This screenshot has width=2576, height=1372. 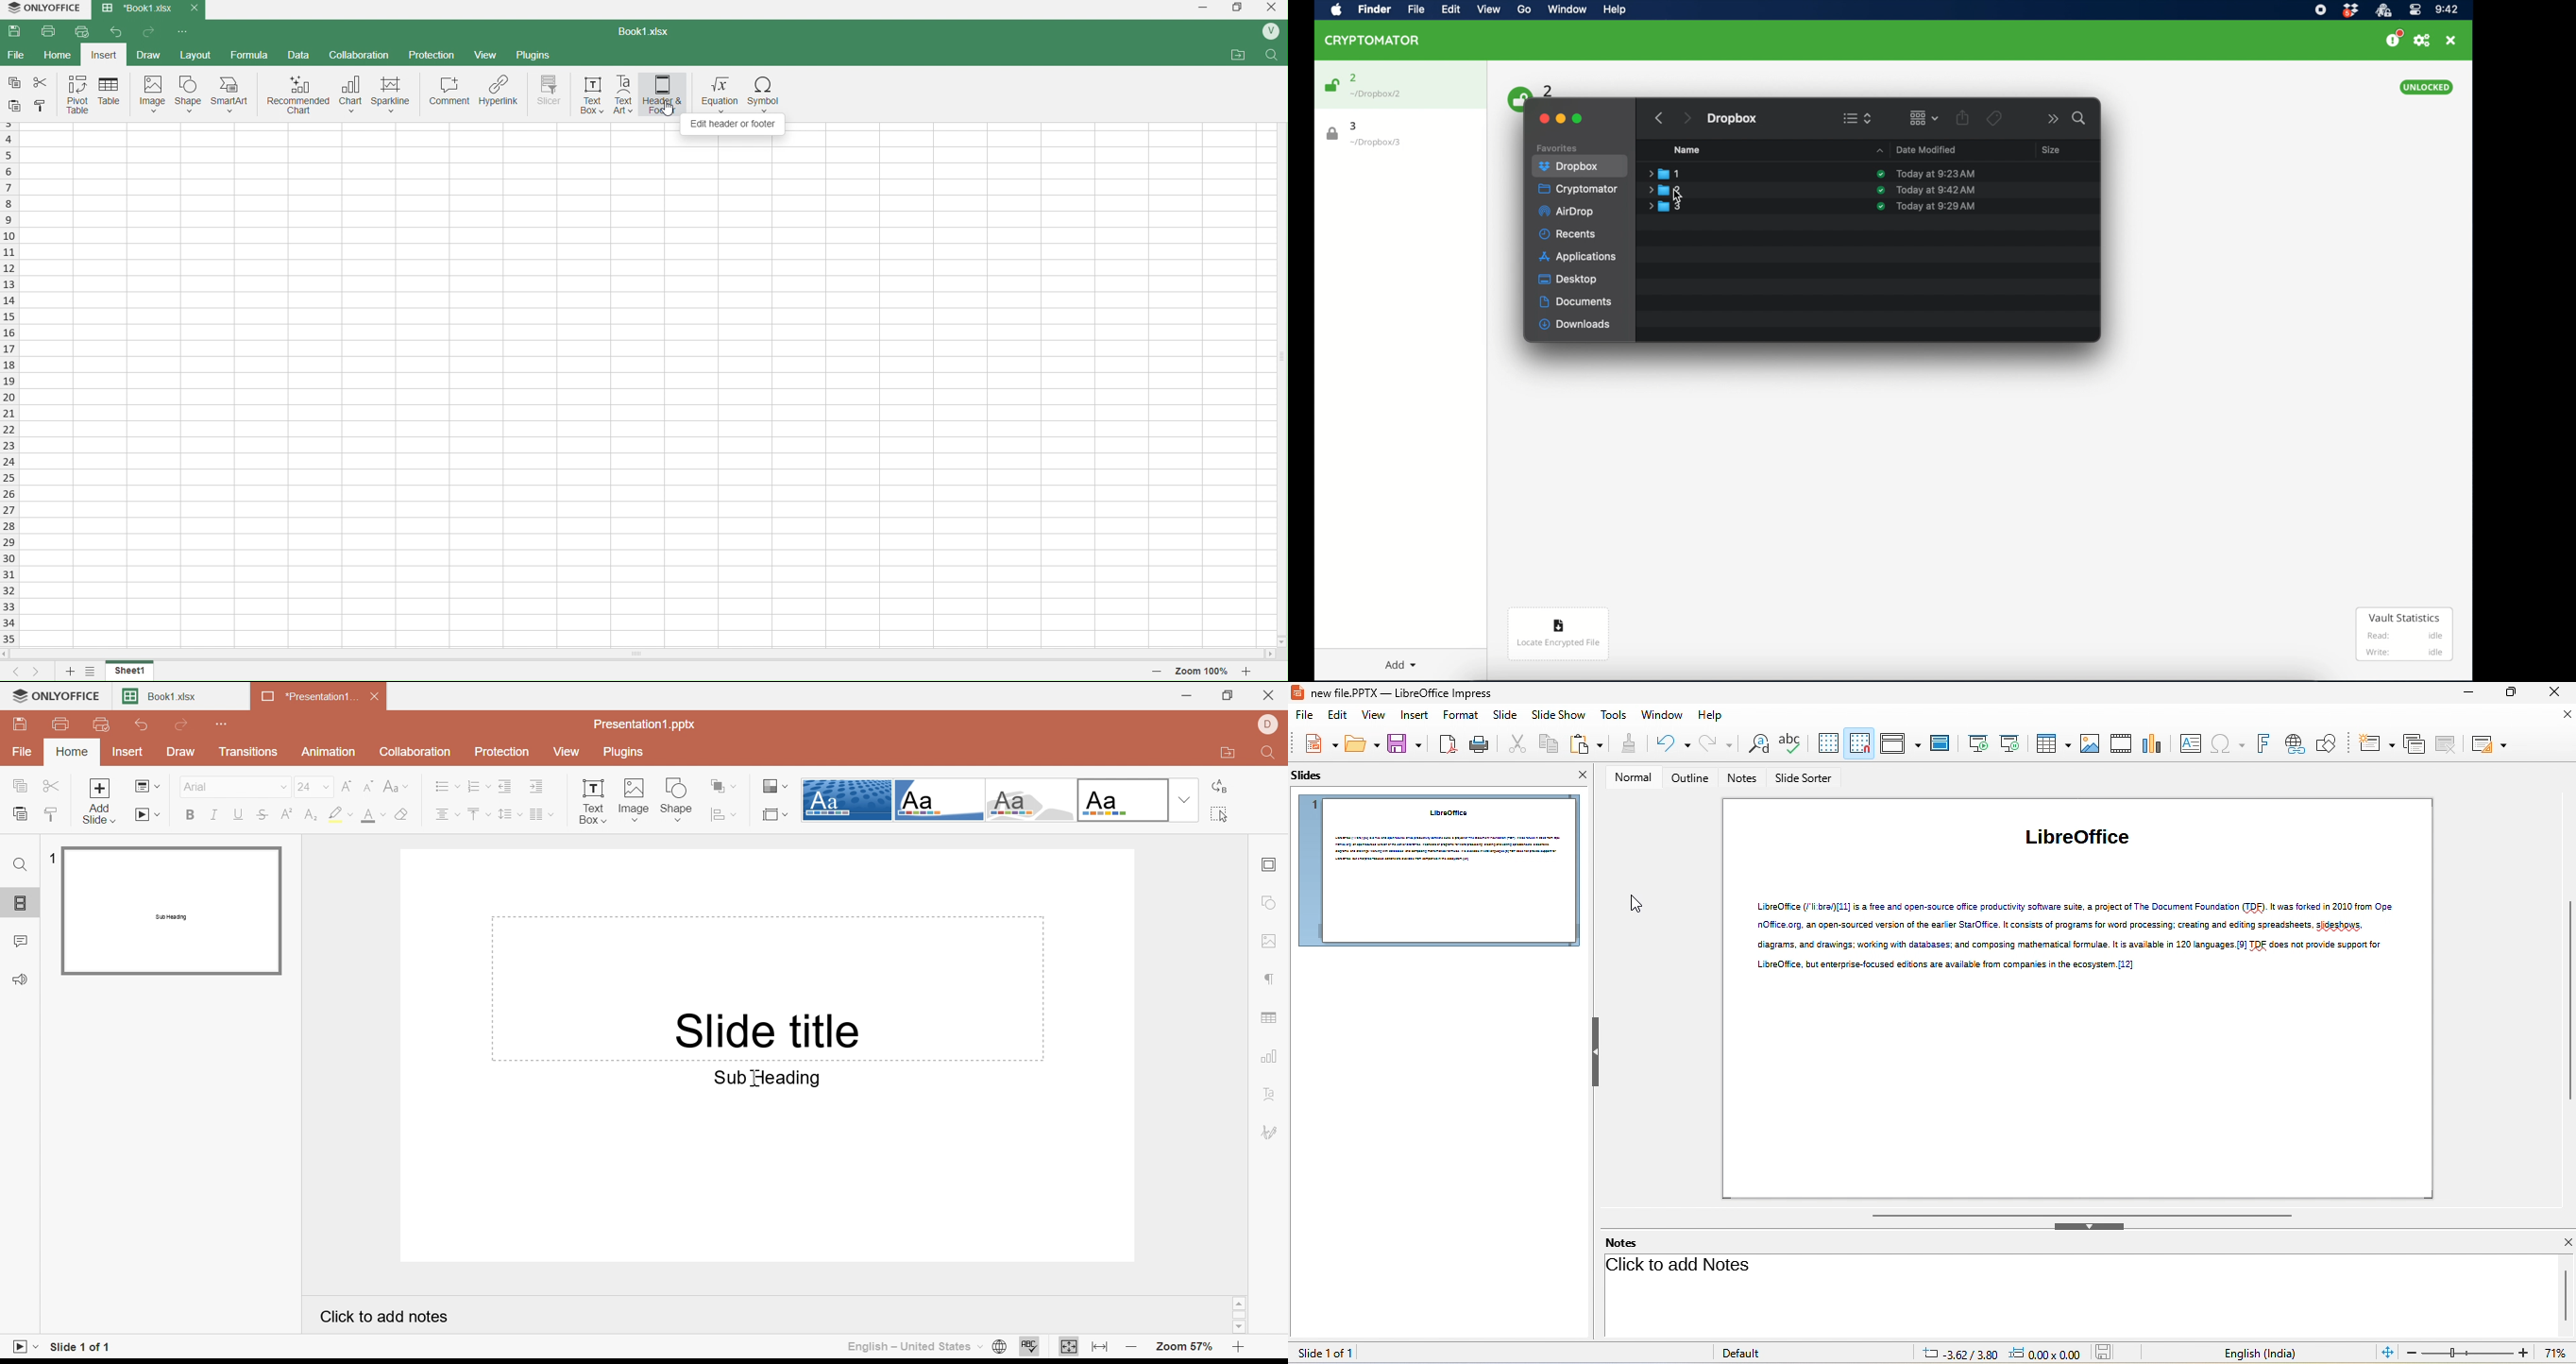 What do you see at coordinates (938, 799) in the screenshot?
I see `Turtle` at bounding box center [938, 799].